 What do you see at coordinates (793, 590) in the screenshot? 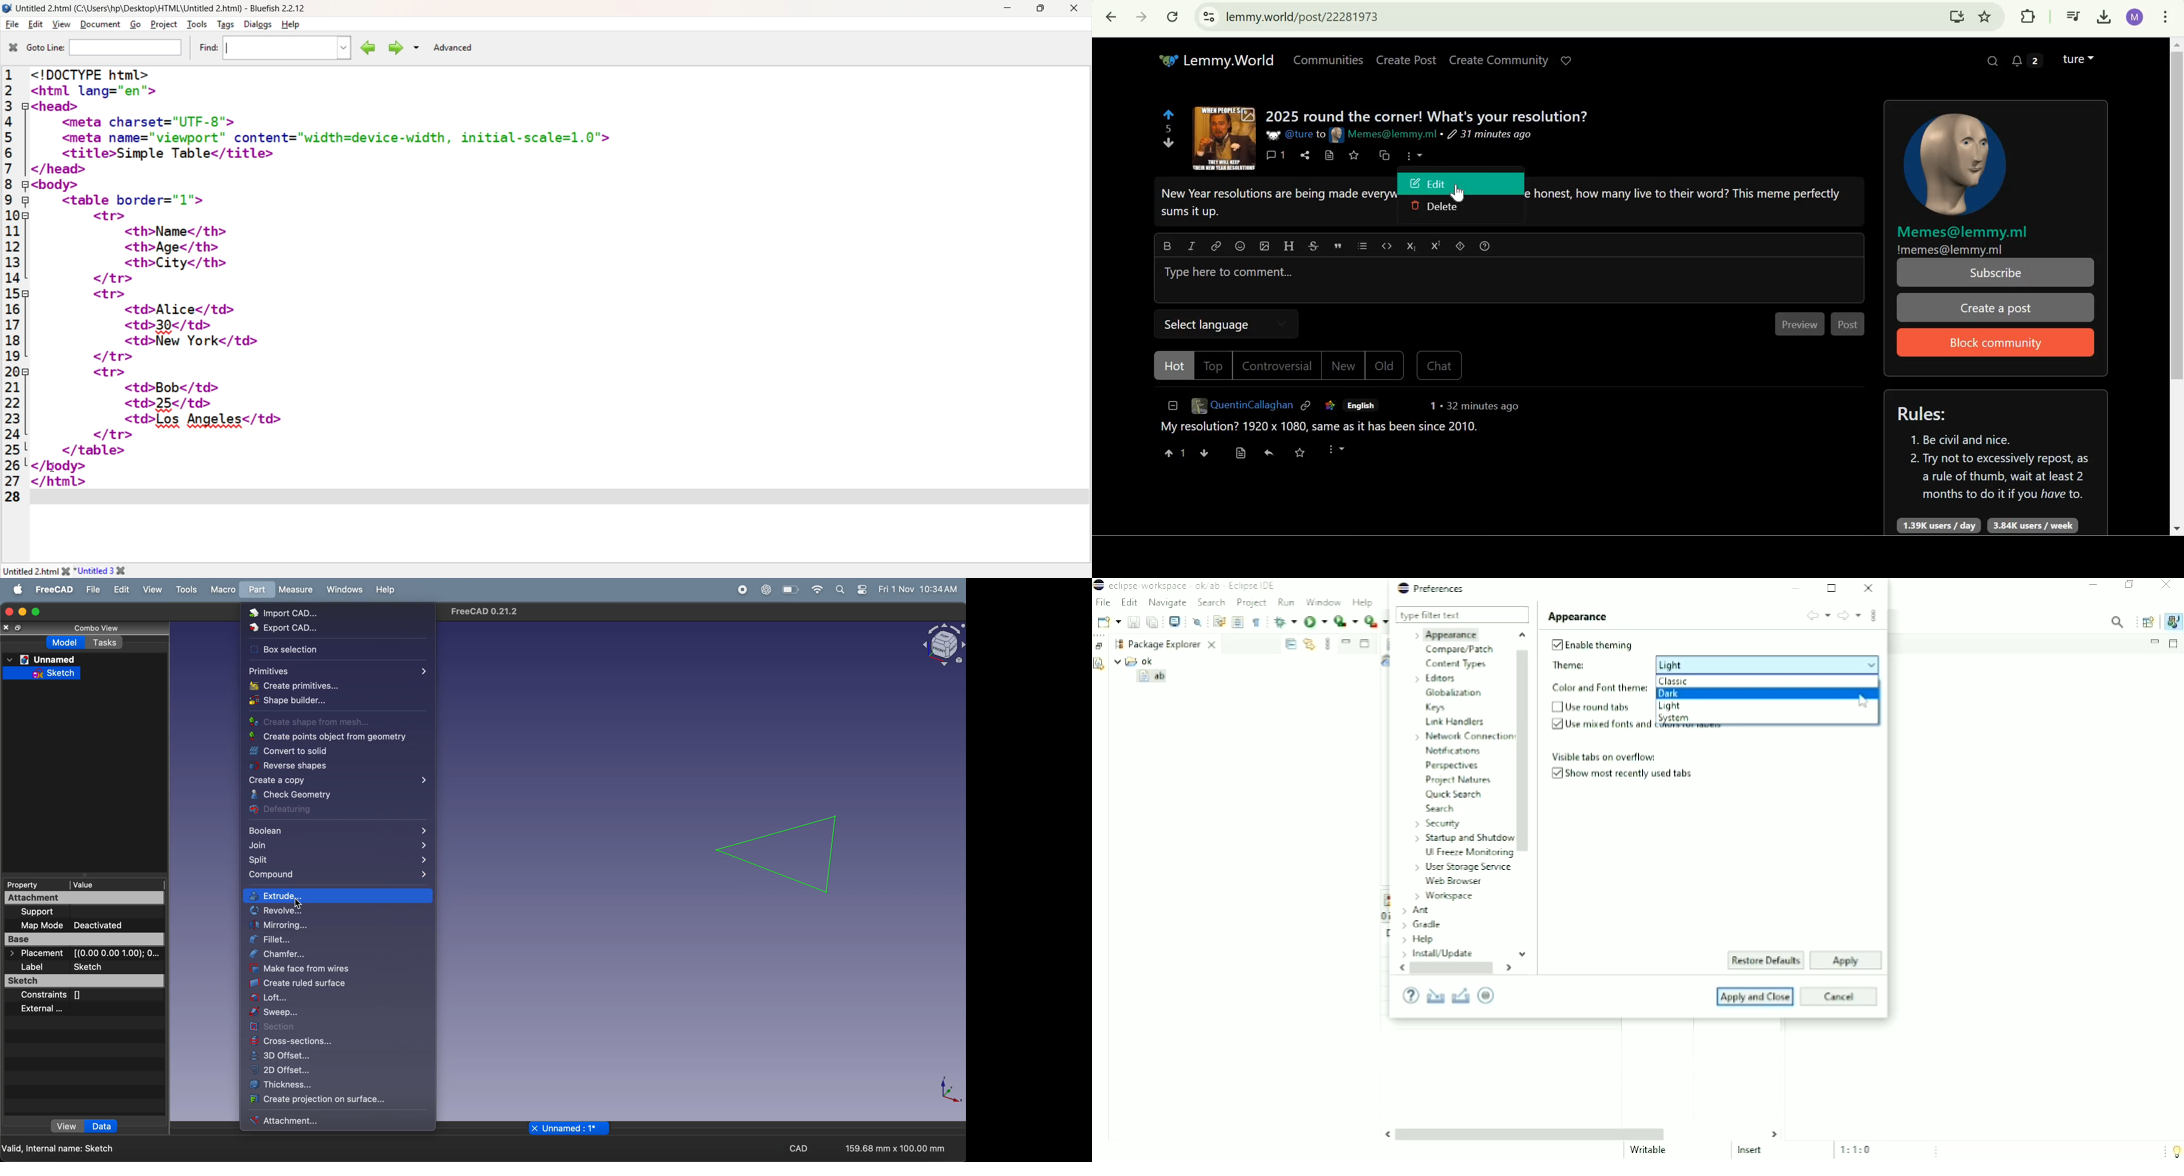
I see `battery` at bounding box center [793, 590].